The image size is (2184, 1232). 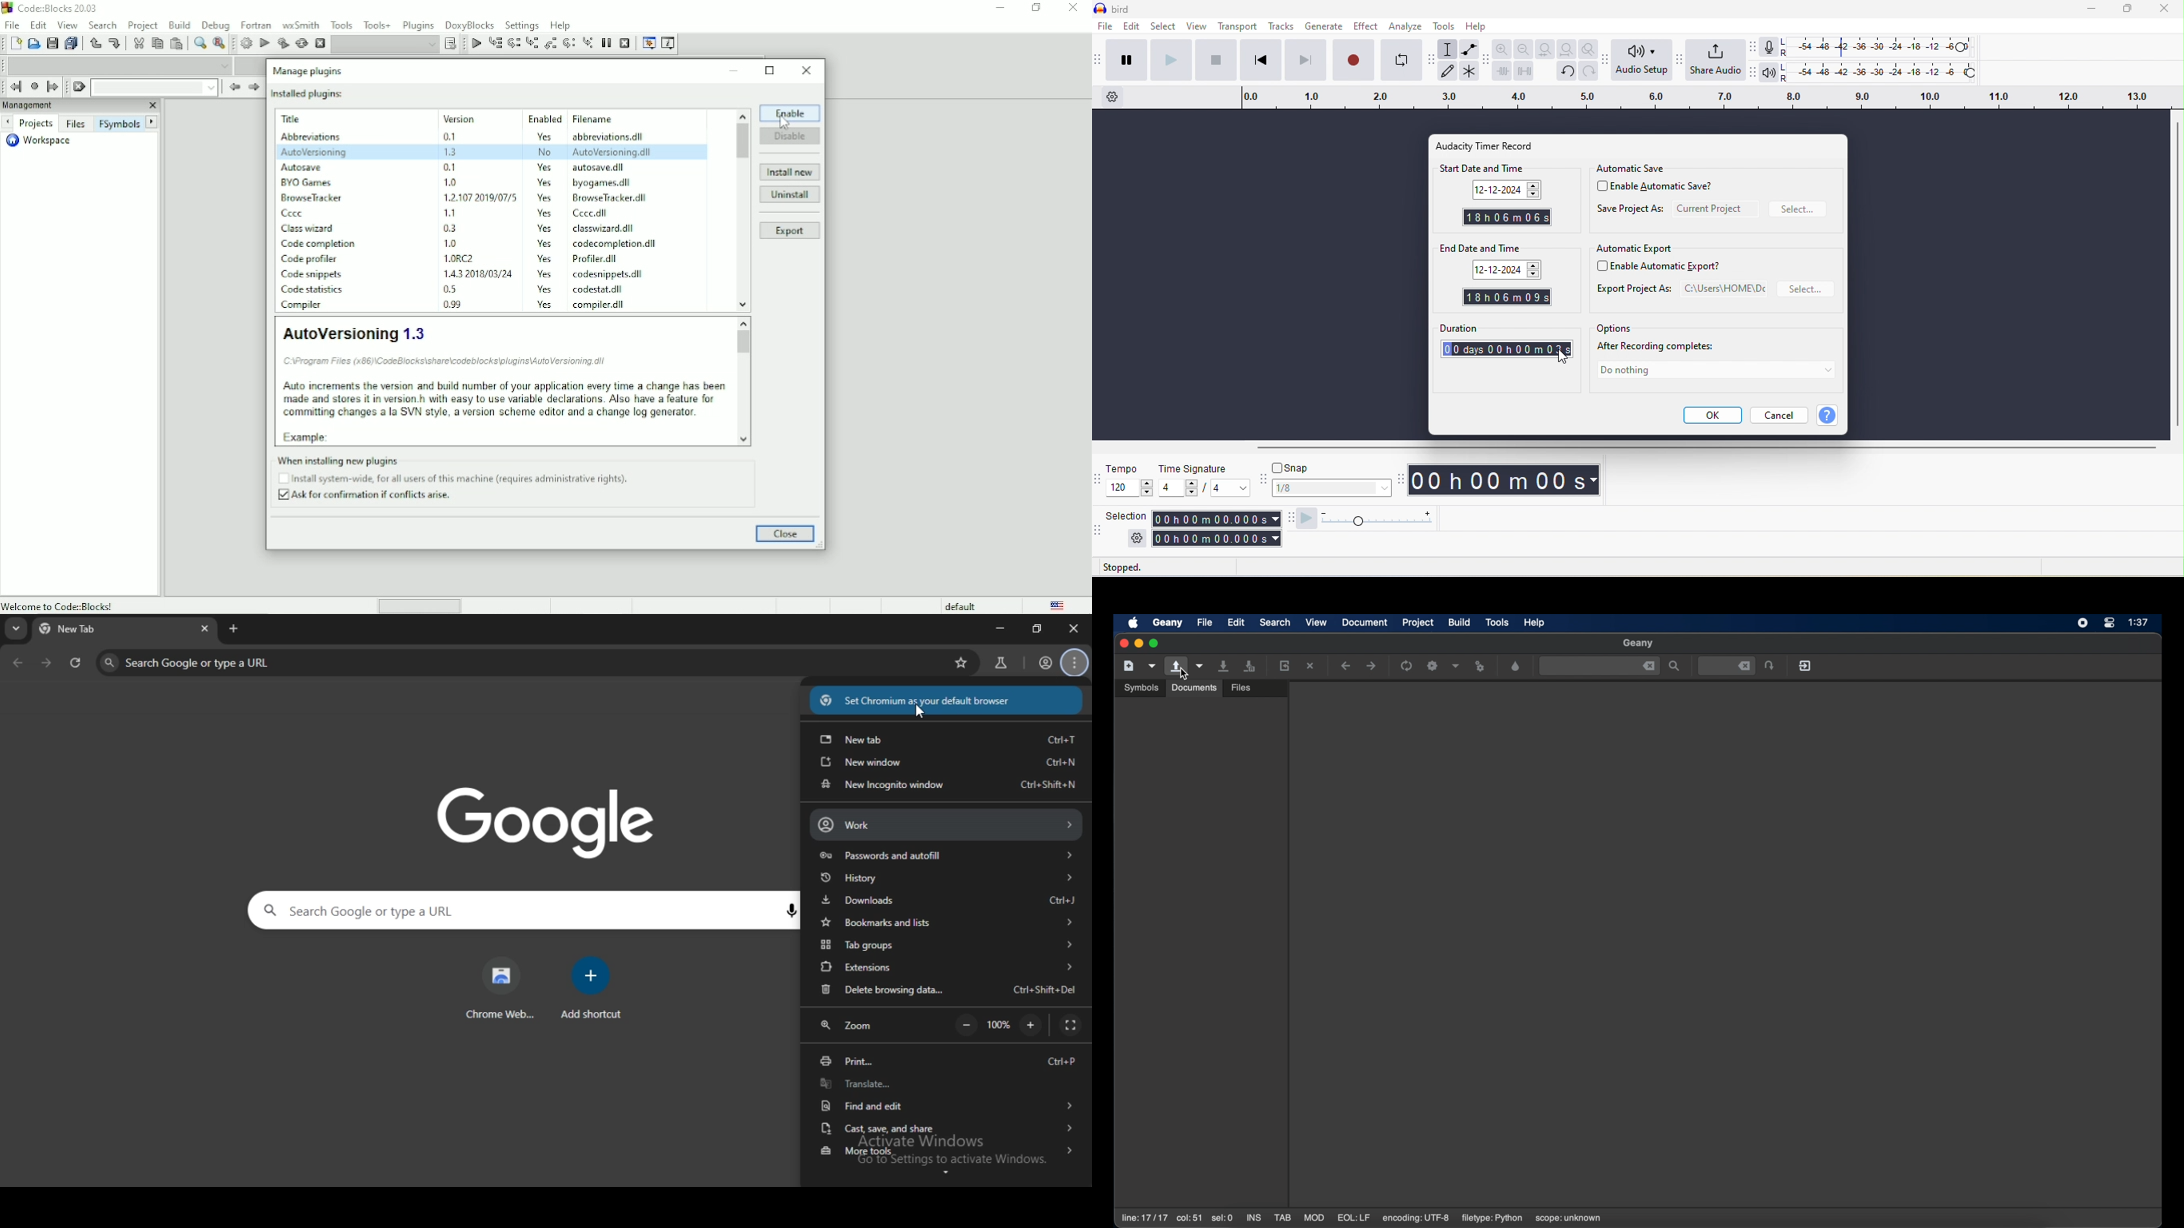 I want to click on close tab, so click(x=1073, y=629).